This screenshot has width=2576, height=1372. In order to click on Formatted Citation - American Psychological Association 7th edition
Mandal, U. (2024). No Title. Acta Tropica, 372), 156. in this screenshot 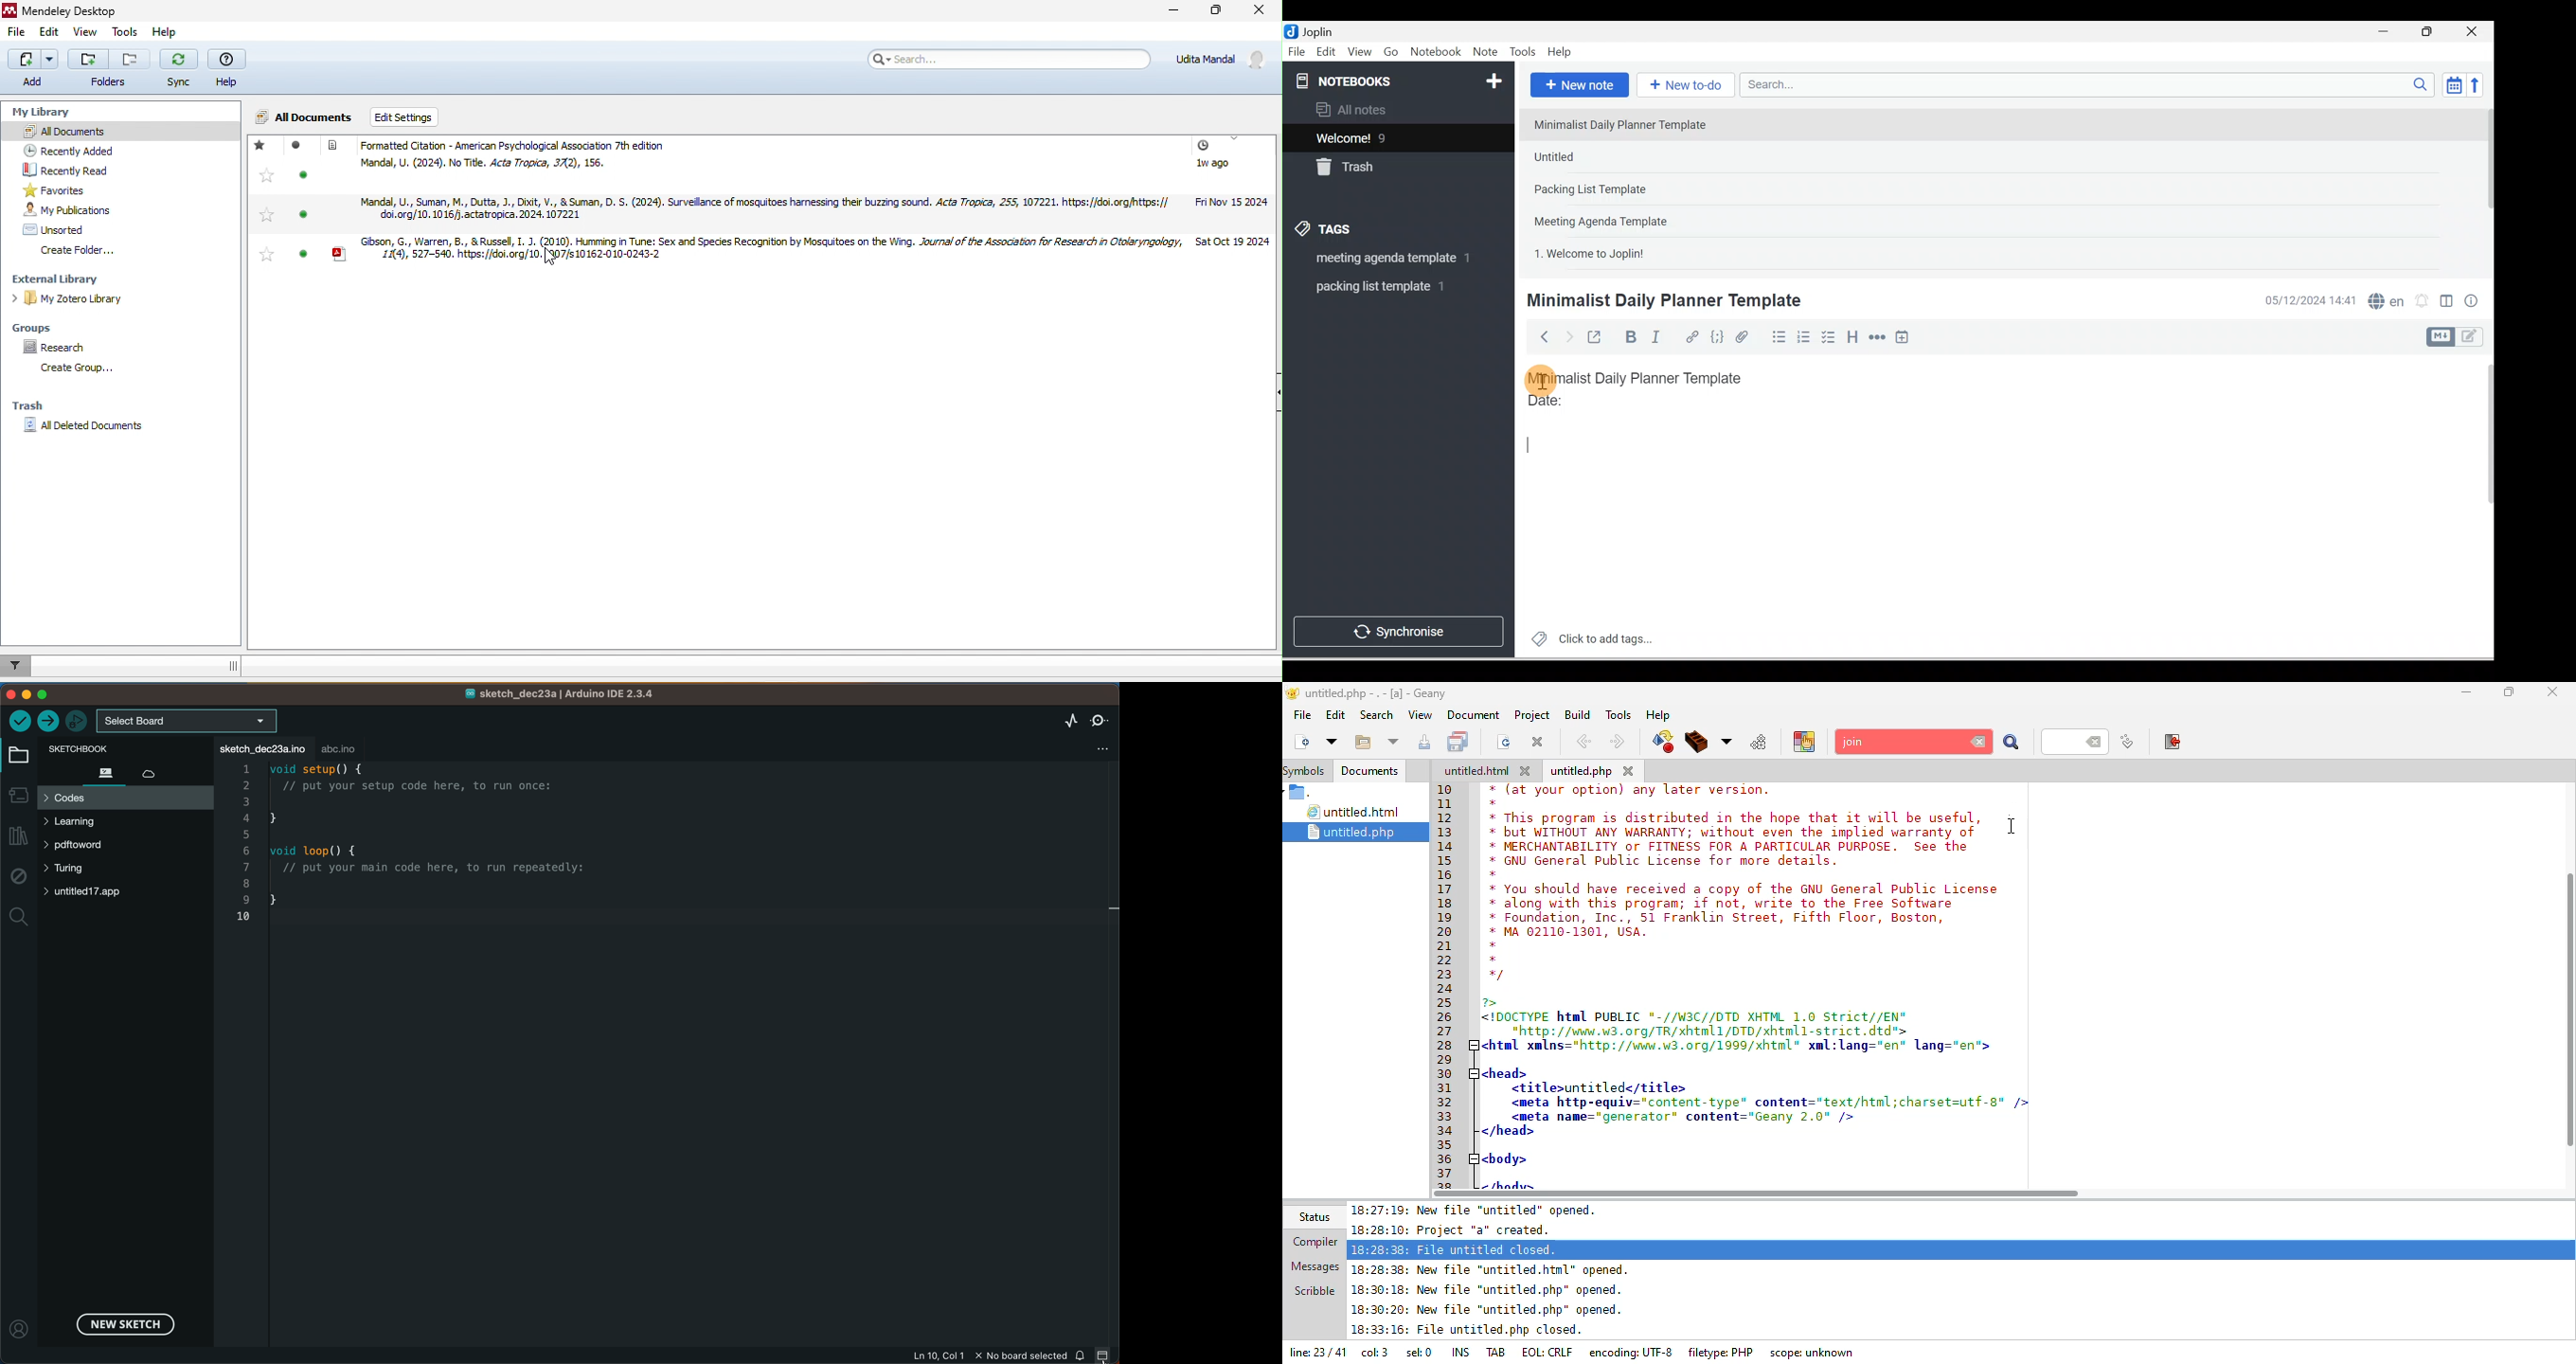, I will do `click(541, 156)`.